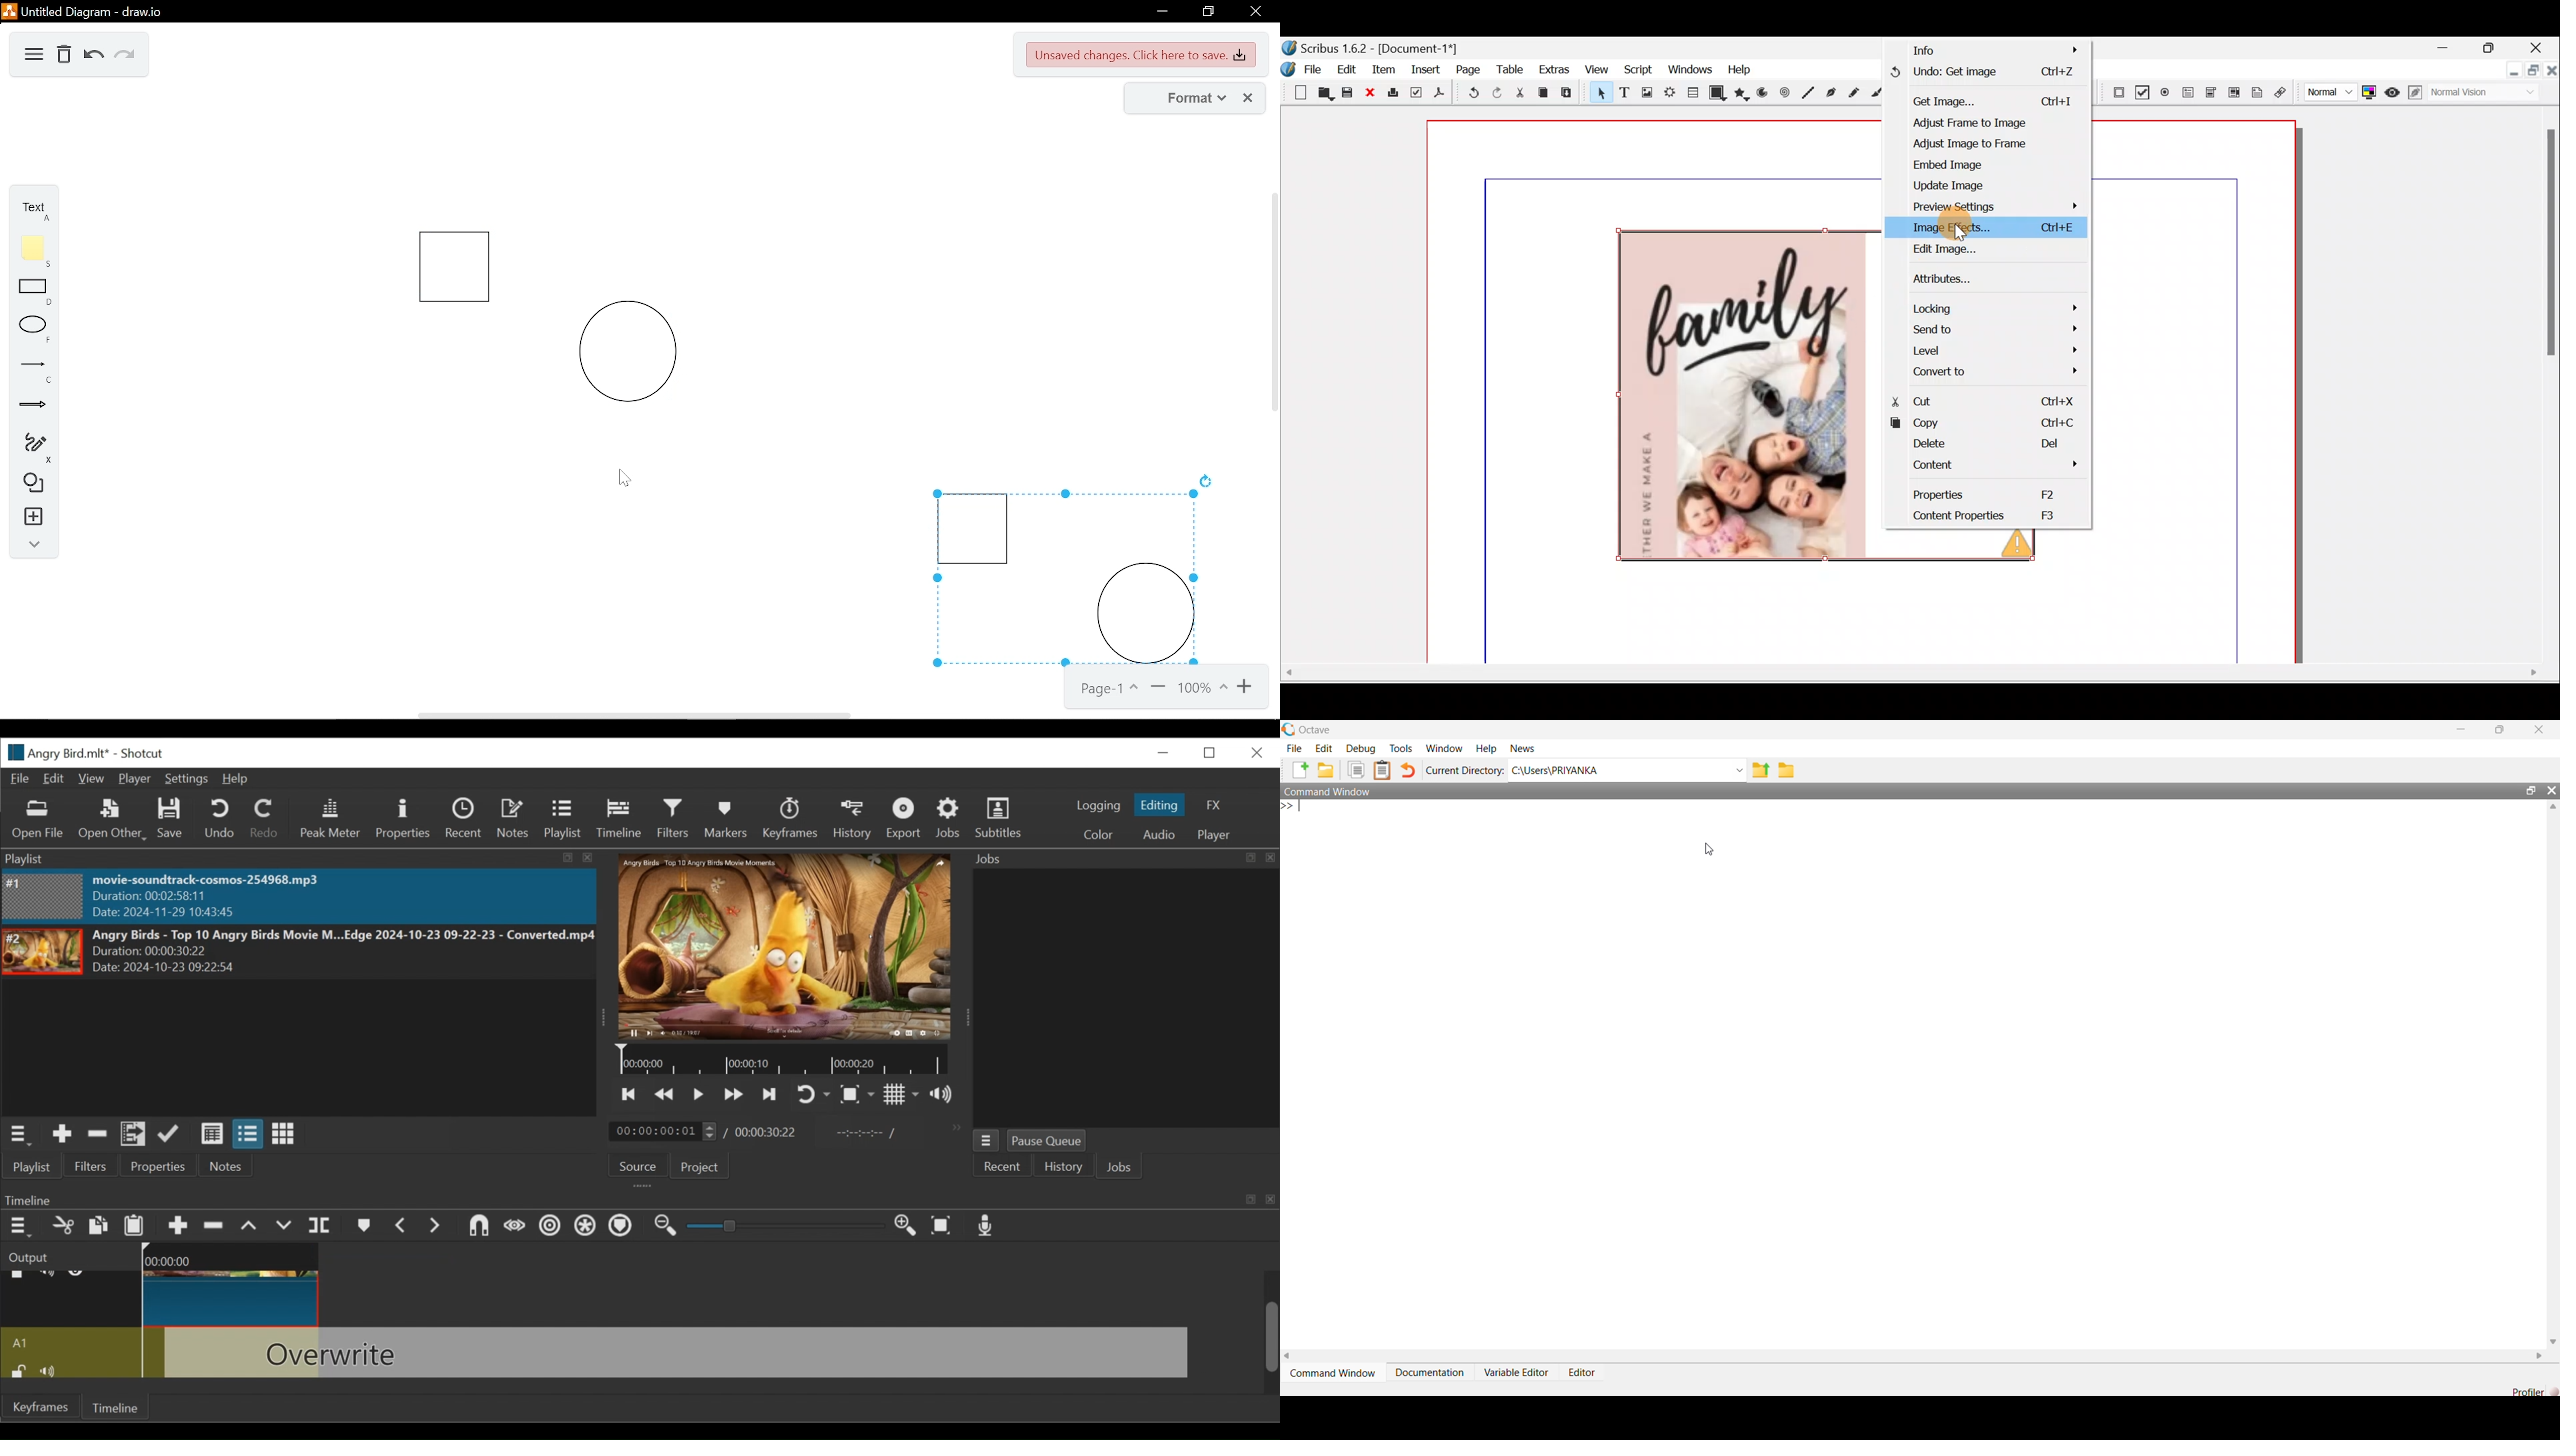 This screenshot has width=2576, height=1456. What do you see at coordinates (18, 1370) in the screenshot?
I see `(un)lock track` at bounding box center [18, 1370].